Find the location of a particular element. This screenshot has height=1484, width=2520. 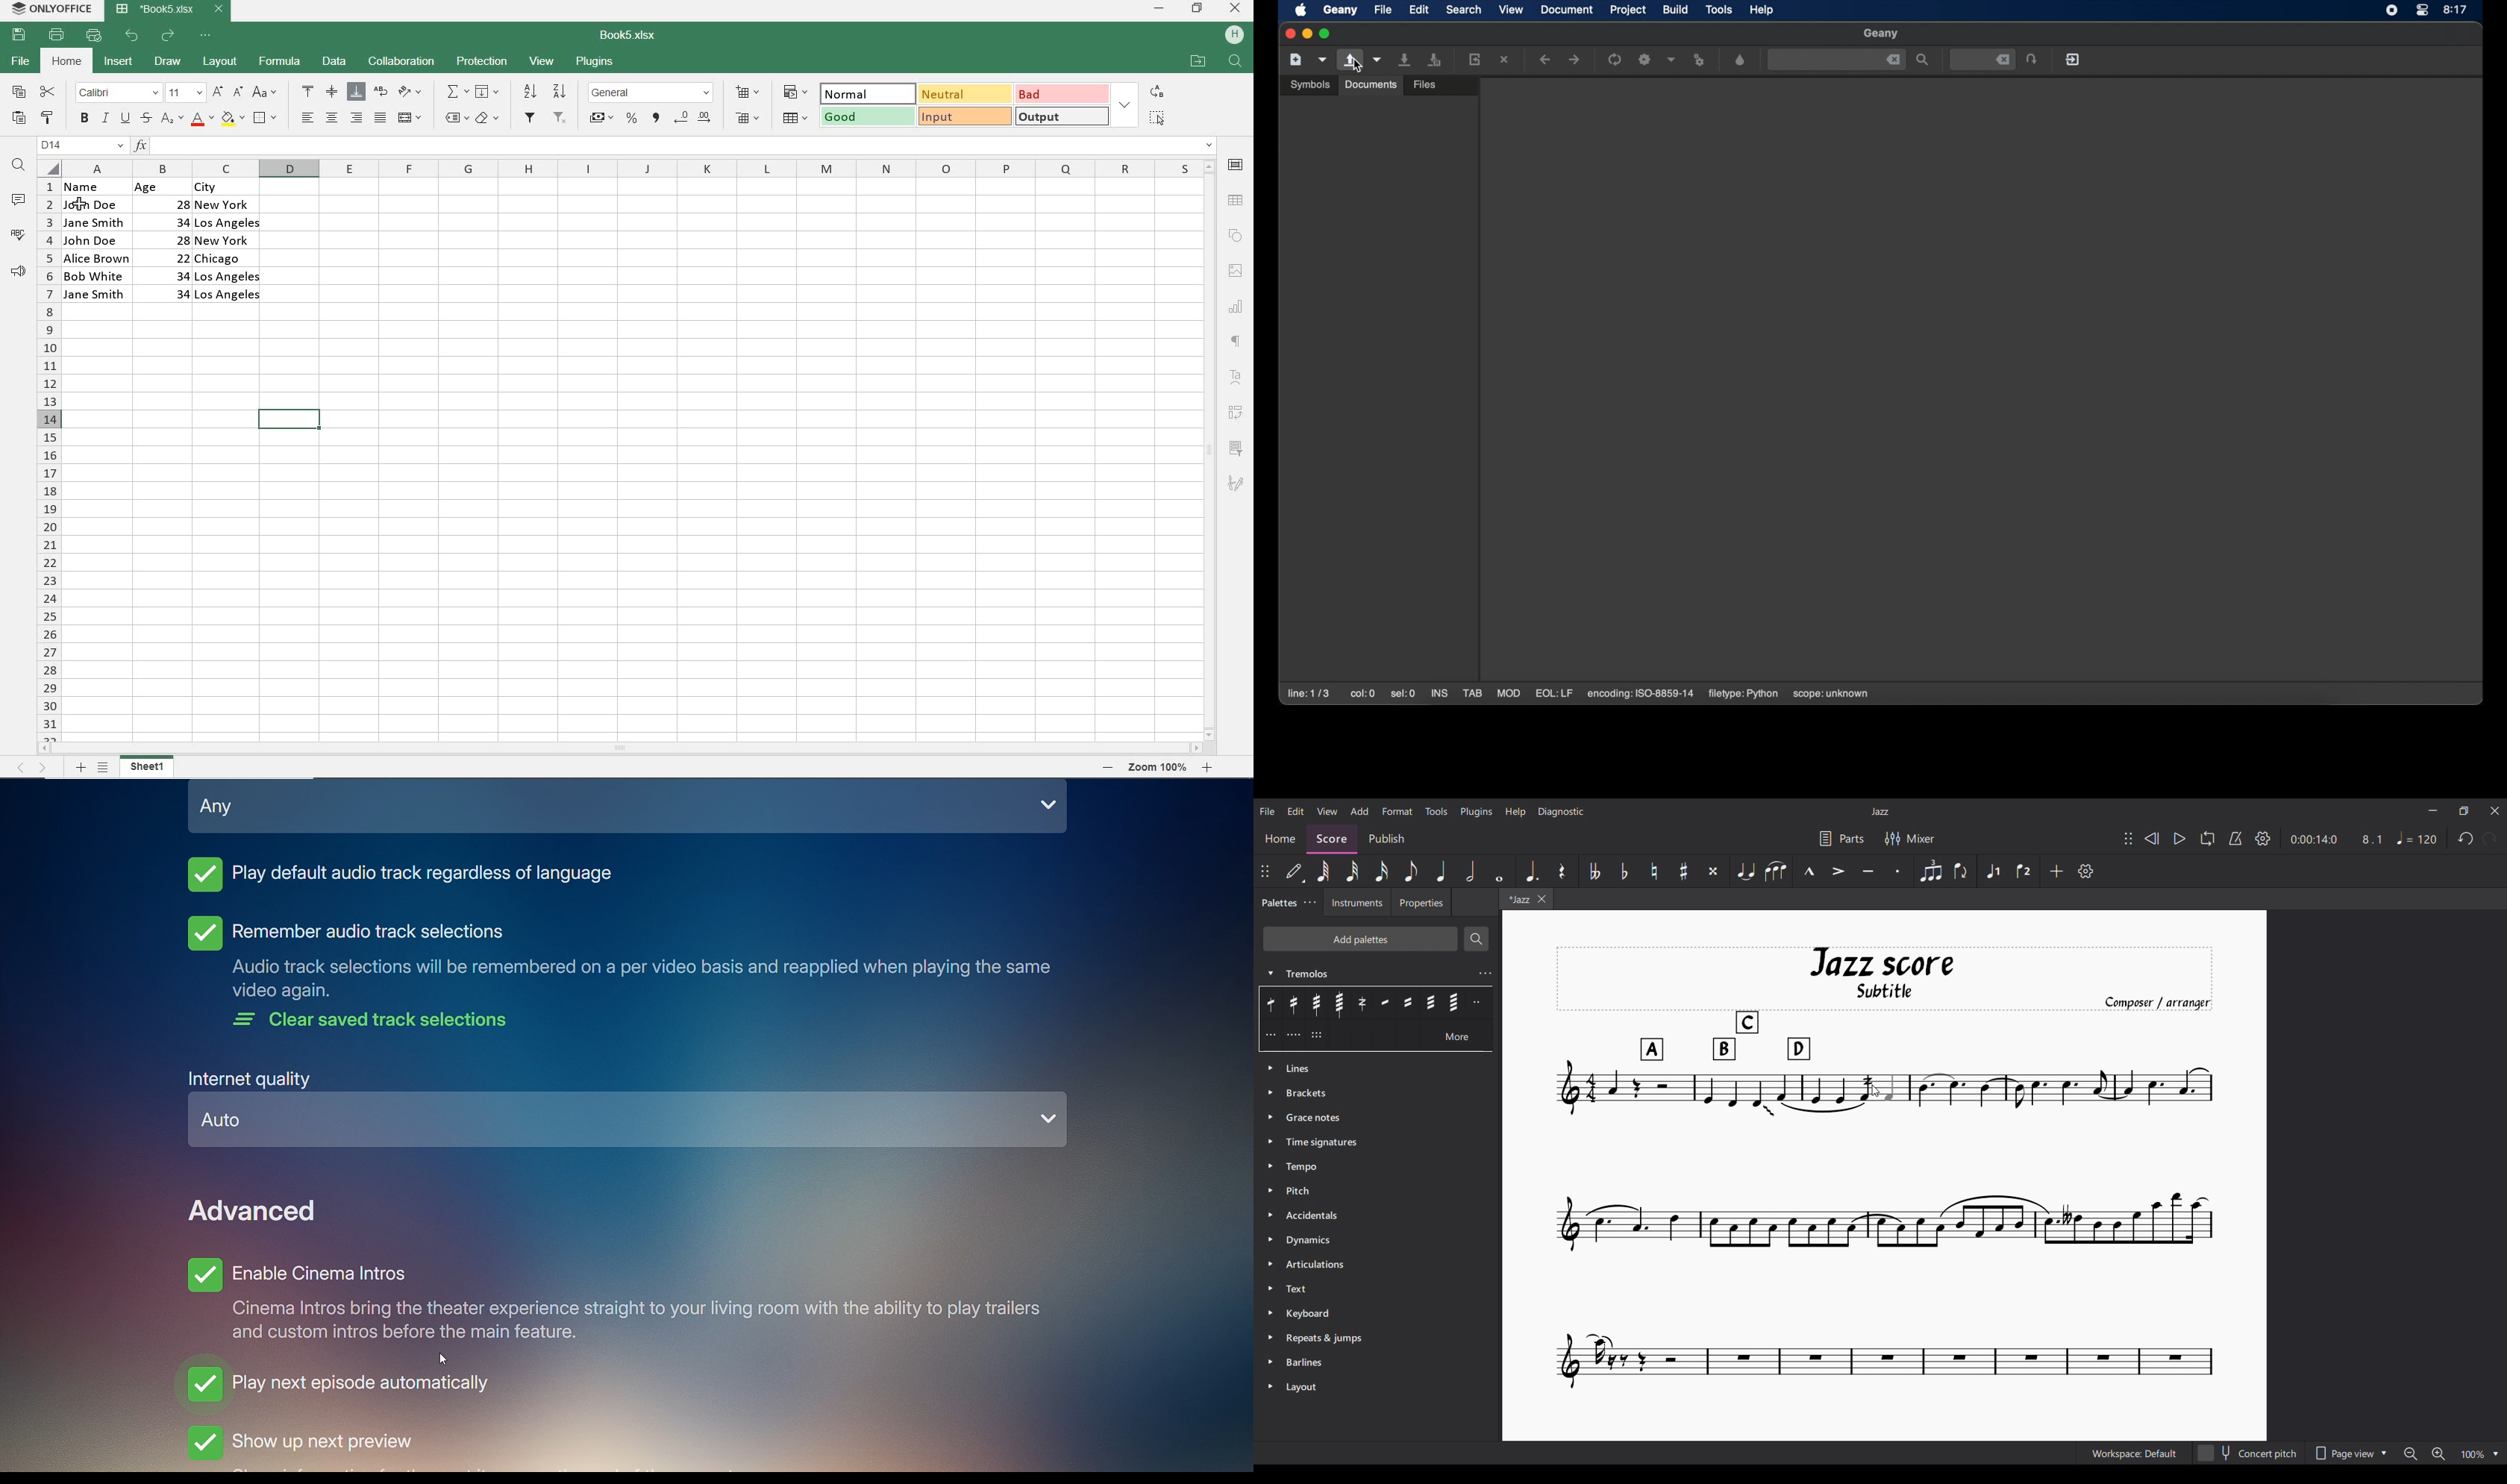

Time signature is located at coordinates (1377, 1143).